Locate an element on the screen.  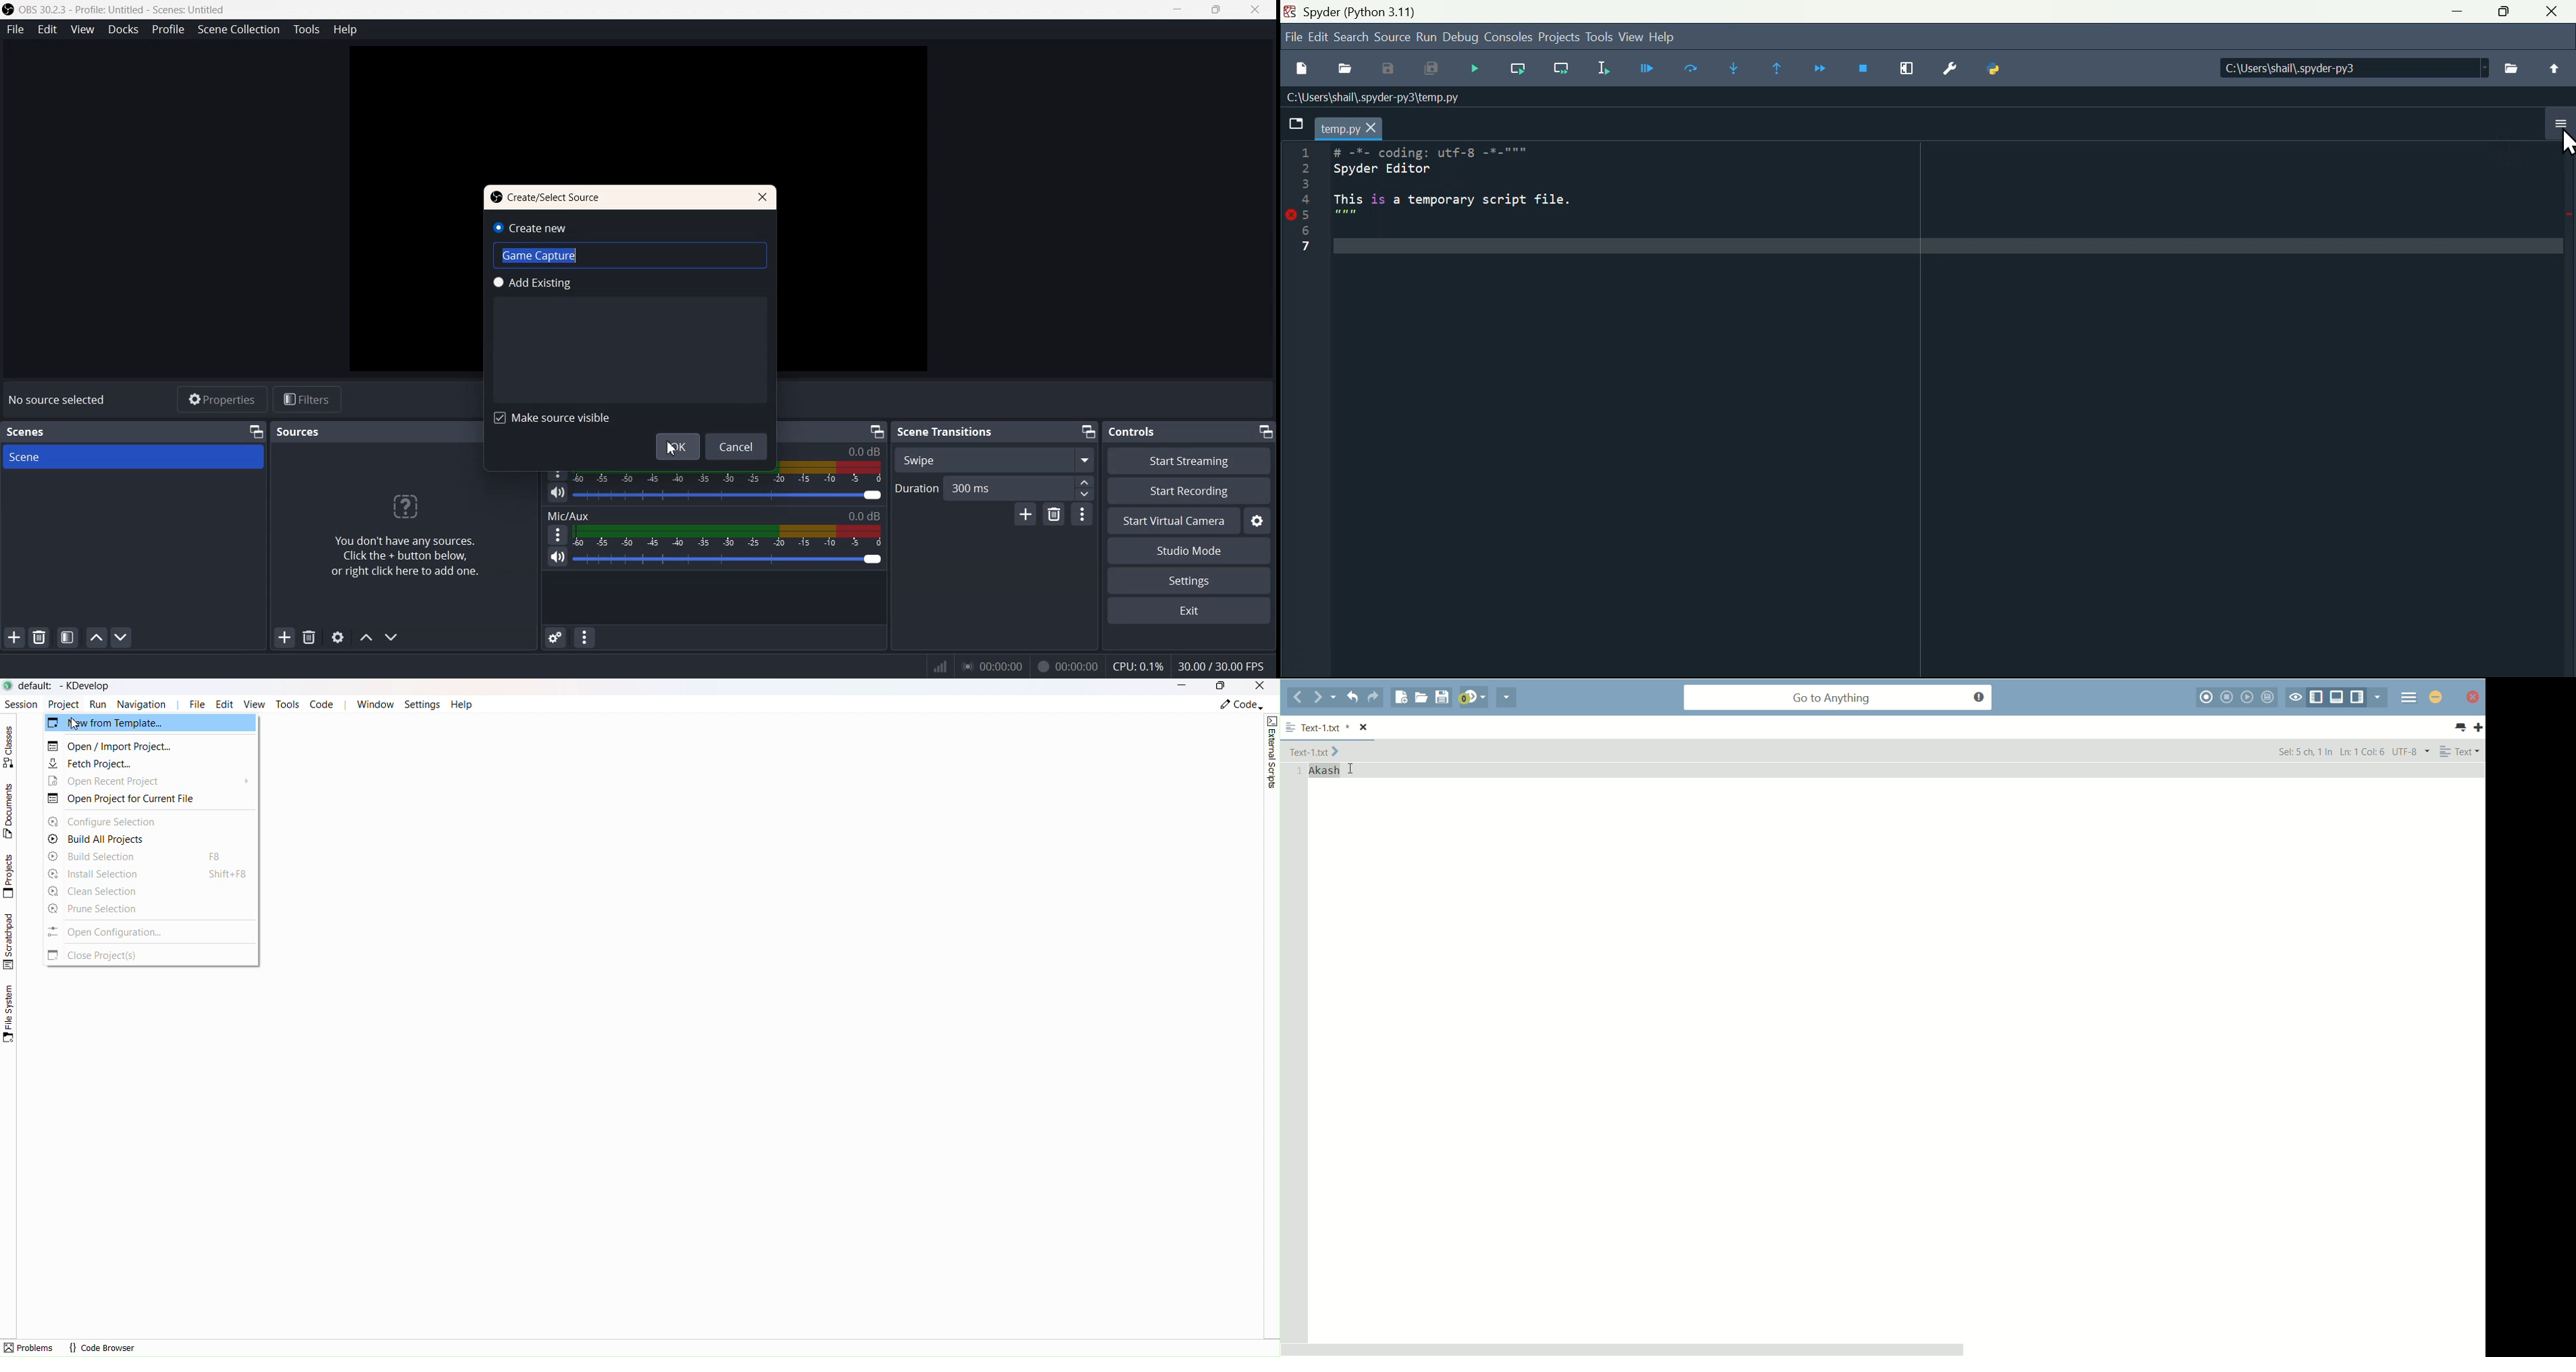
Minimize is located at coordinates (876, 431).